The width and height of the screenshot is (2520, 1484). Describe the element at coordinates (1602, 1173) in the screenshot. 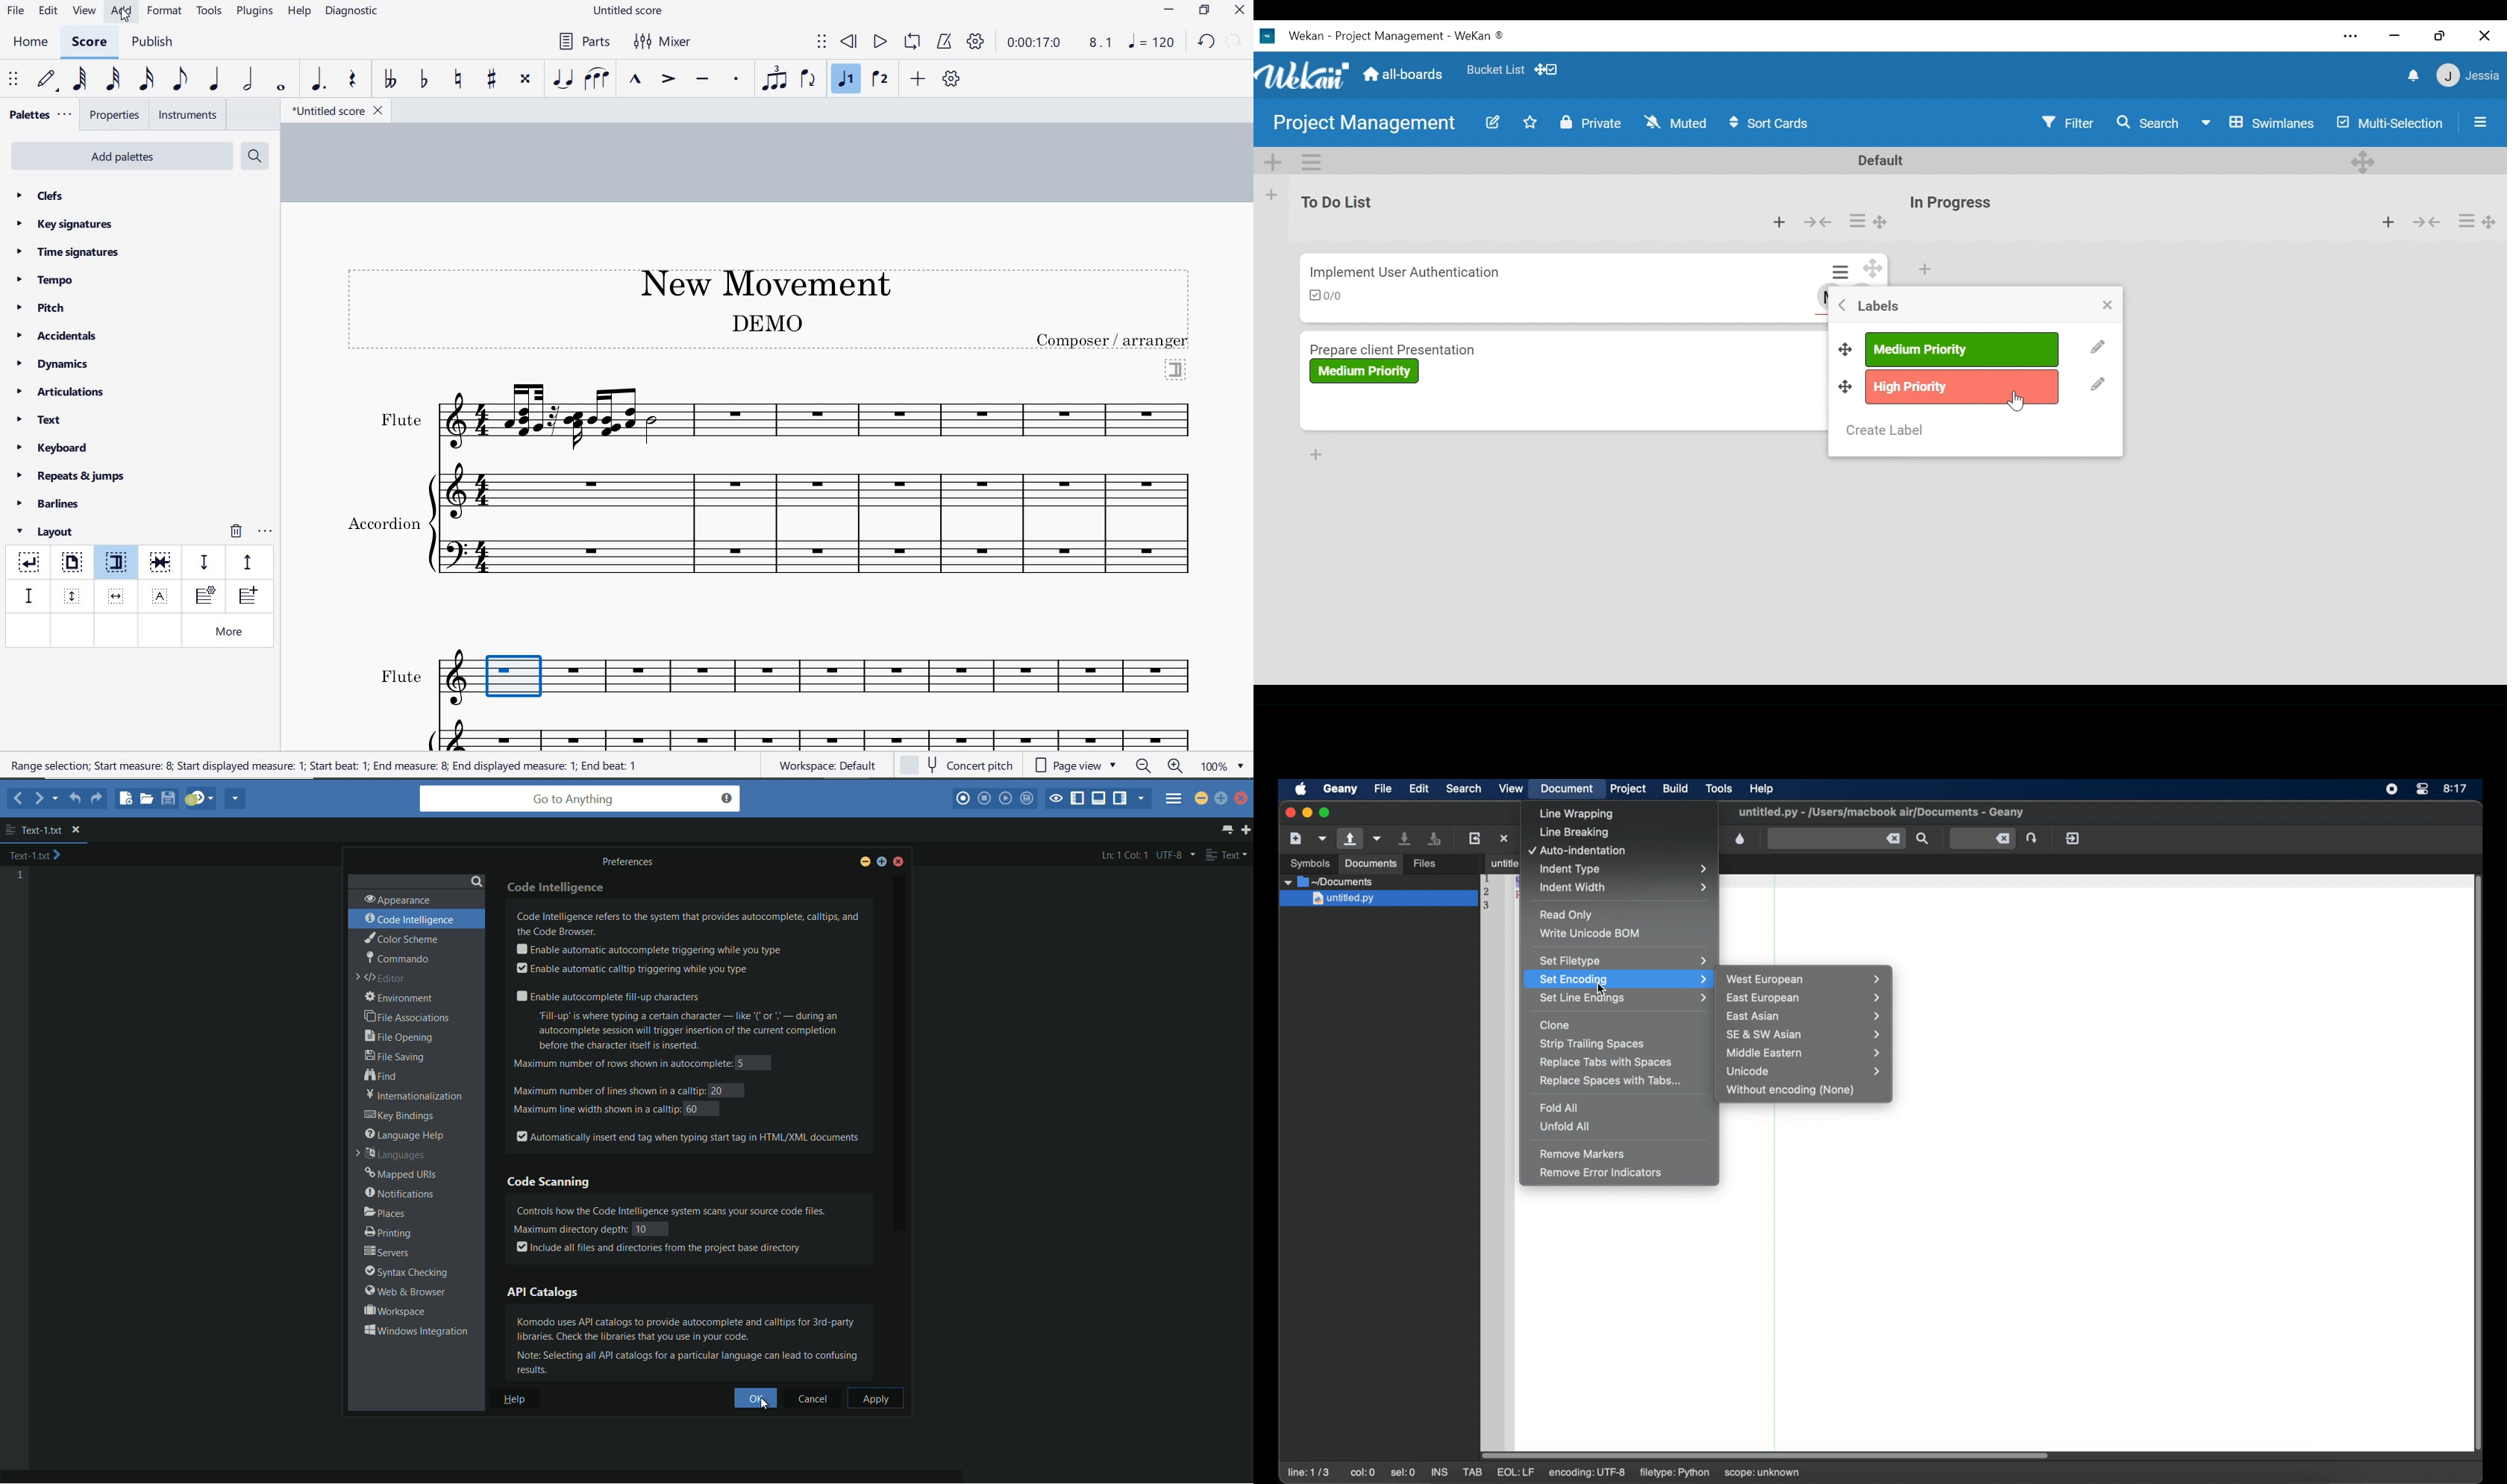

I see `remove error indicators` at that location.